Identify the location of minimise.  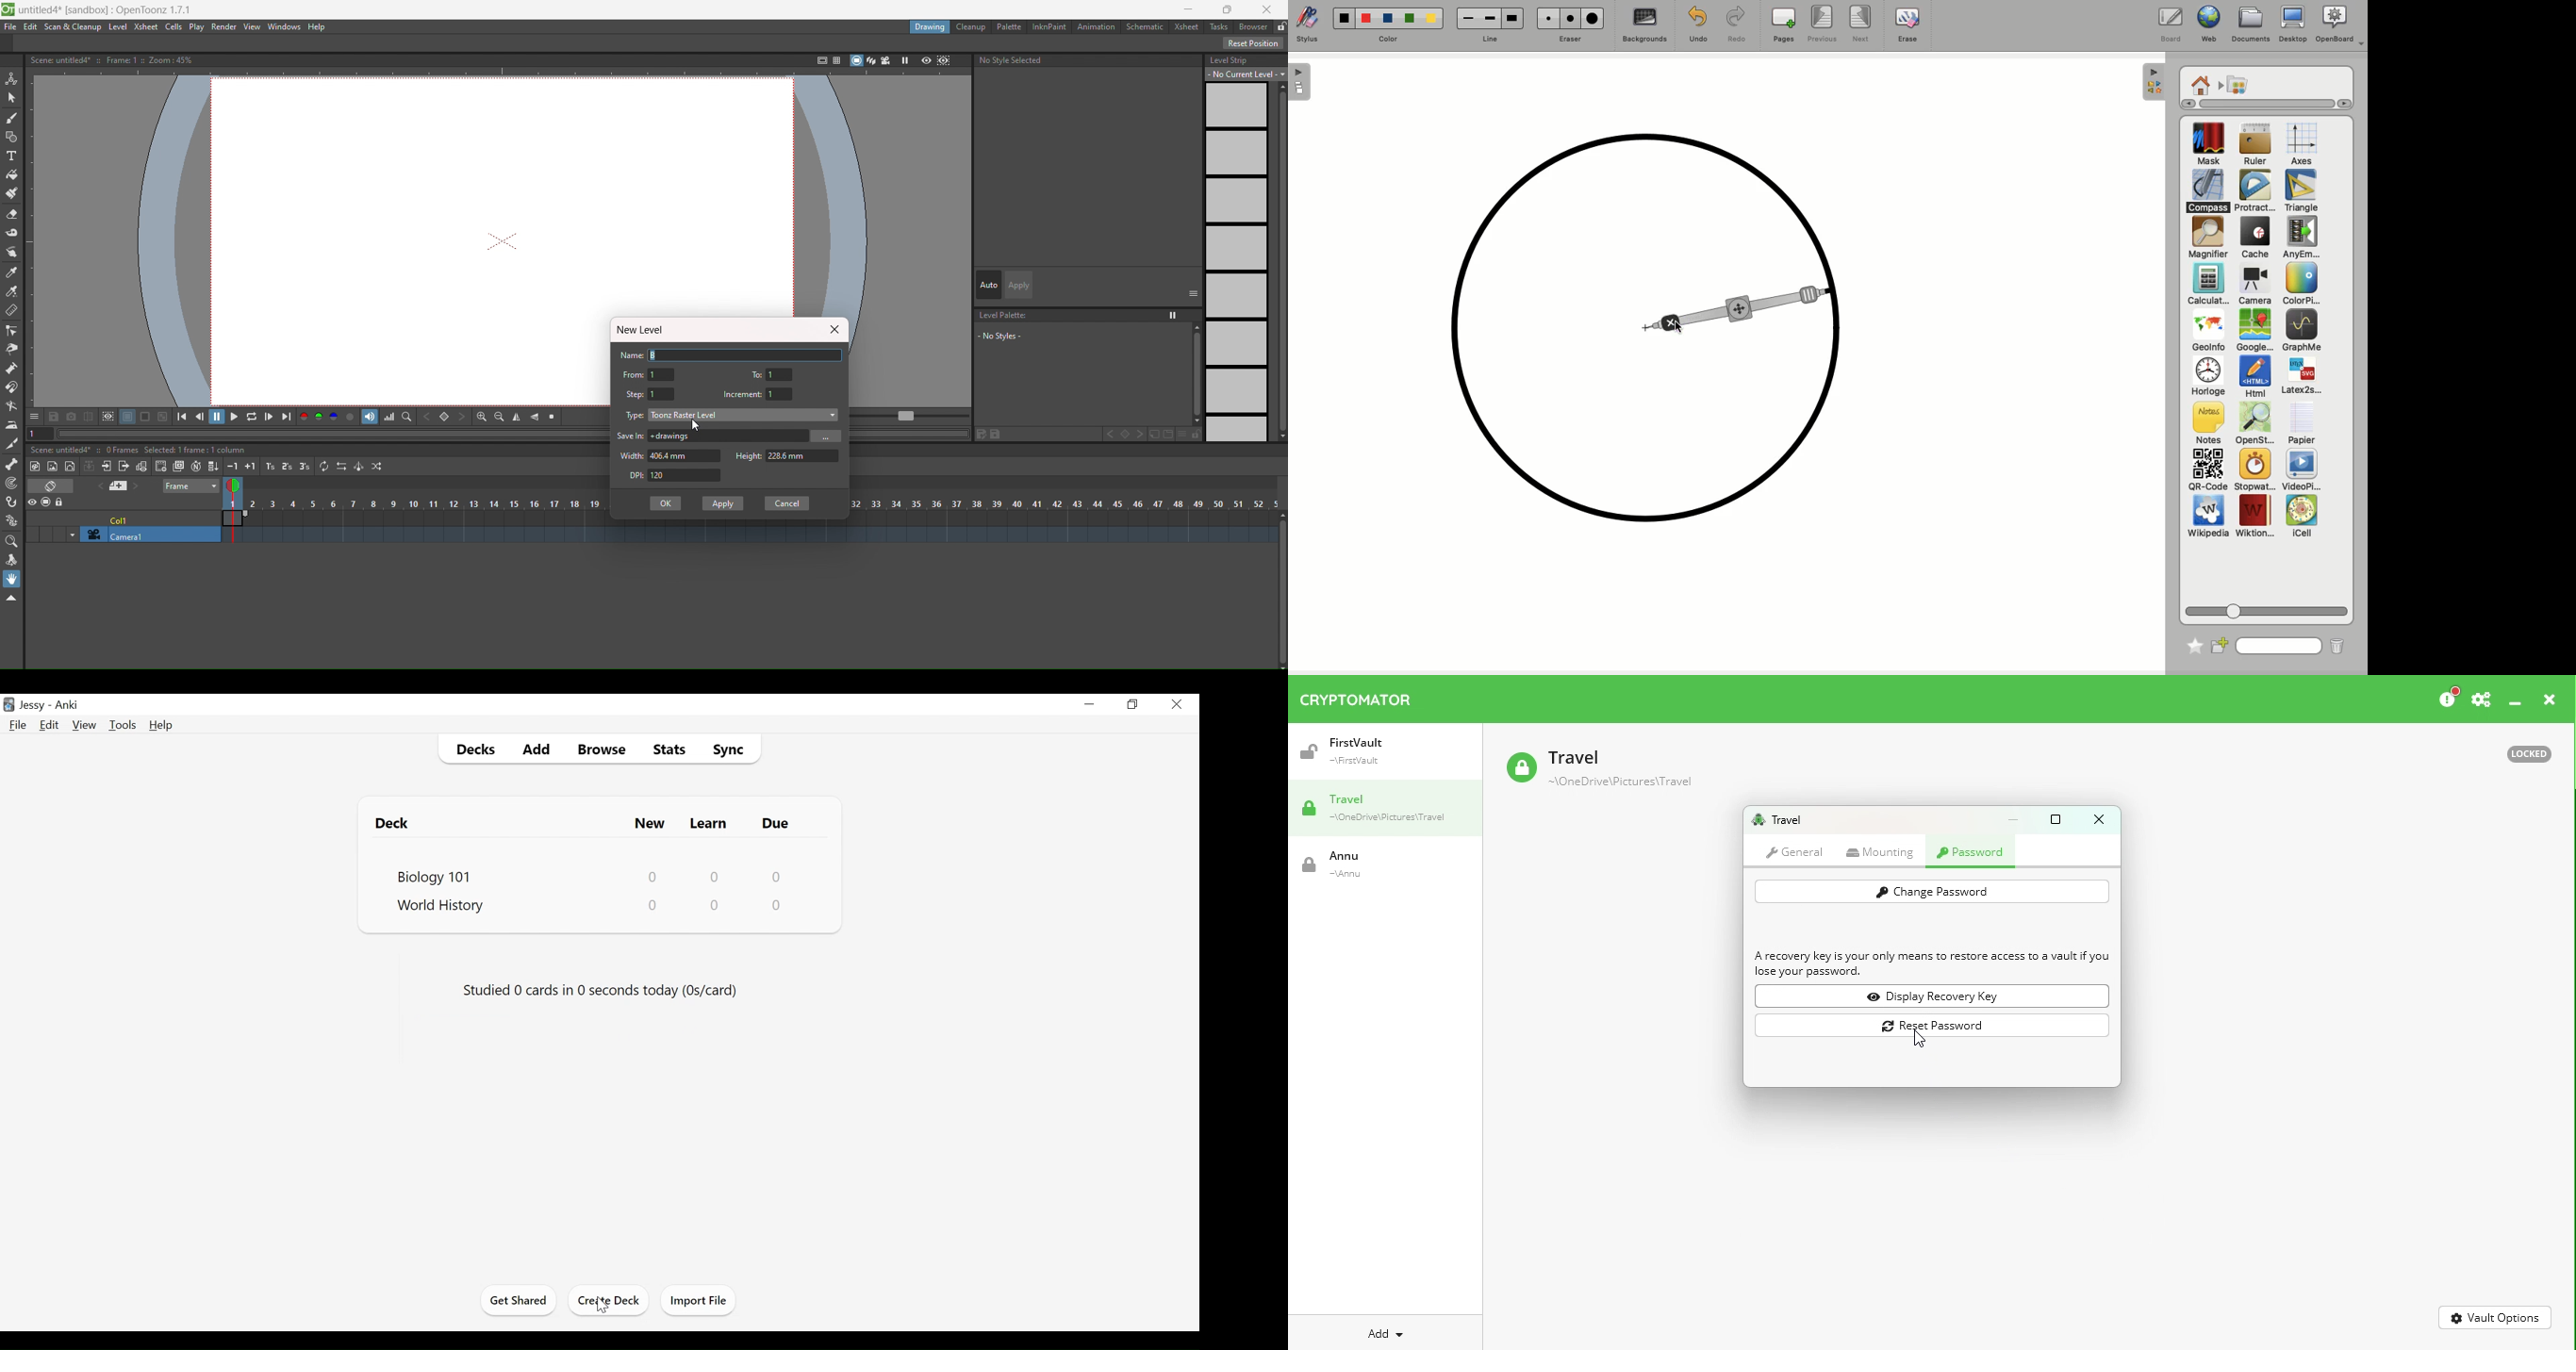
(1189, 9).